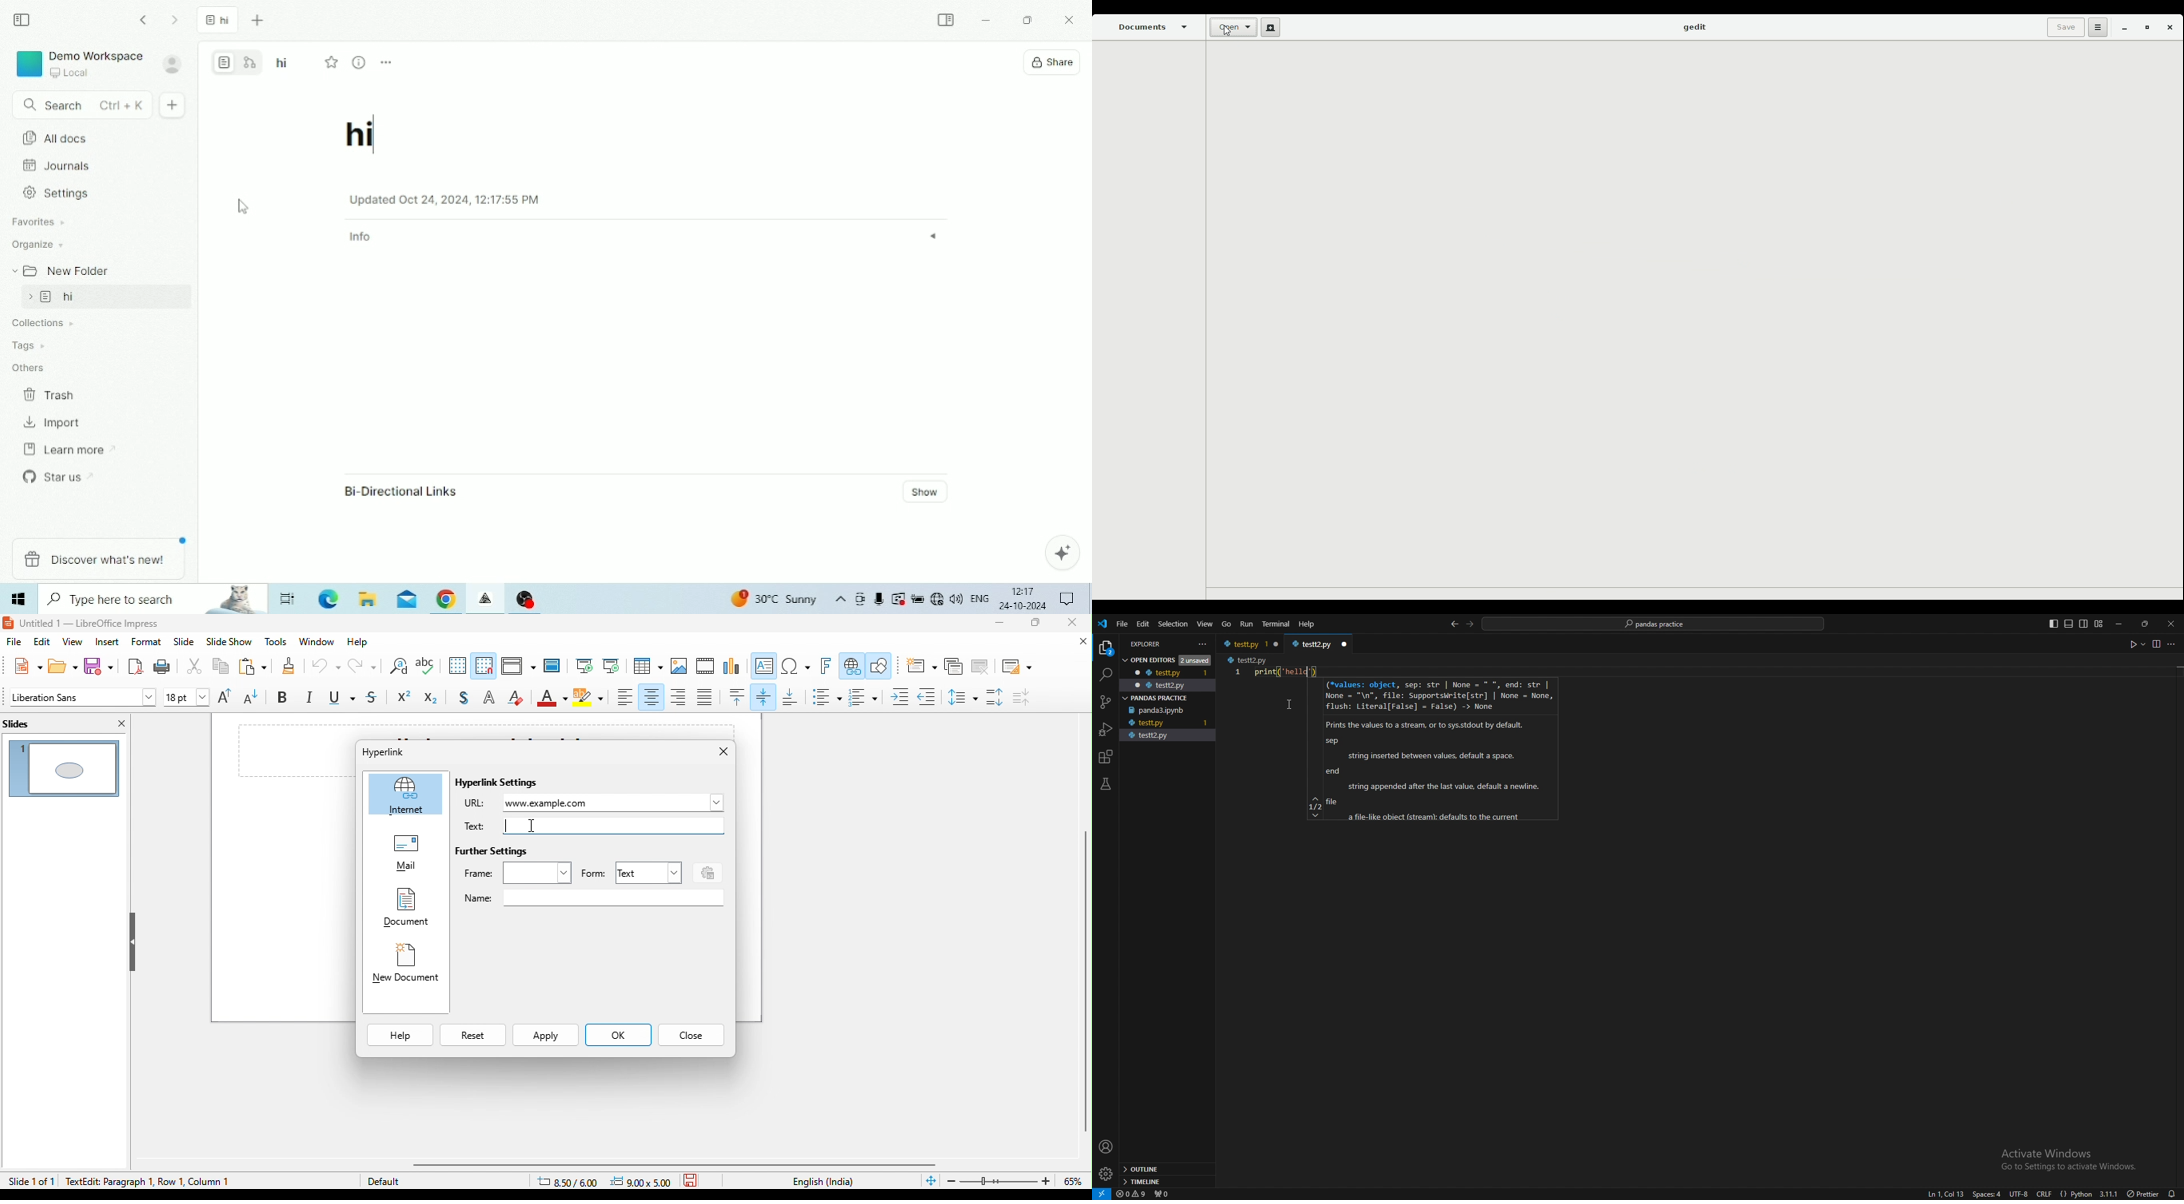  Describe the element at coordinates (30, 1181) in the screenshot. I see `slide 1 of 1` at that location.